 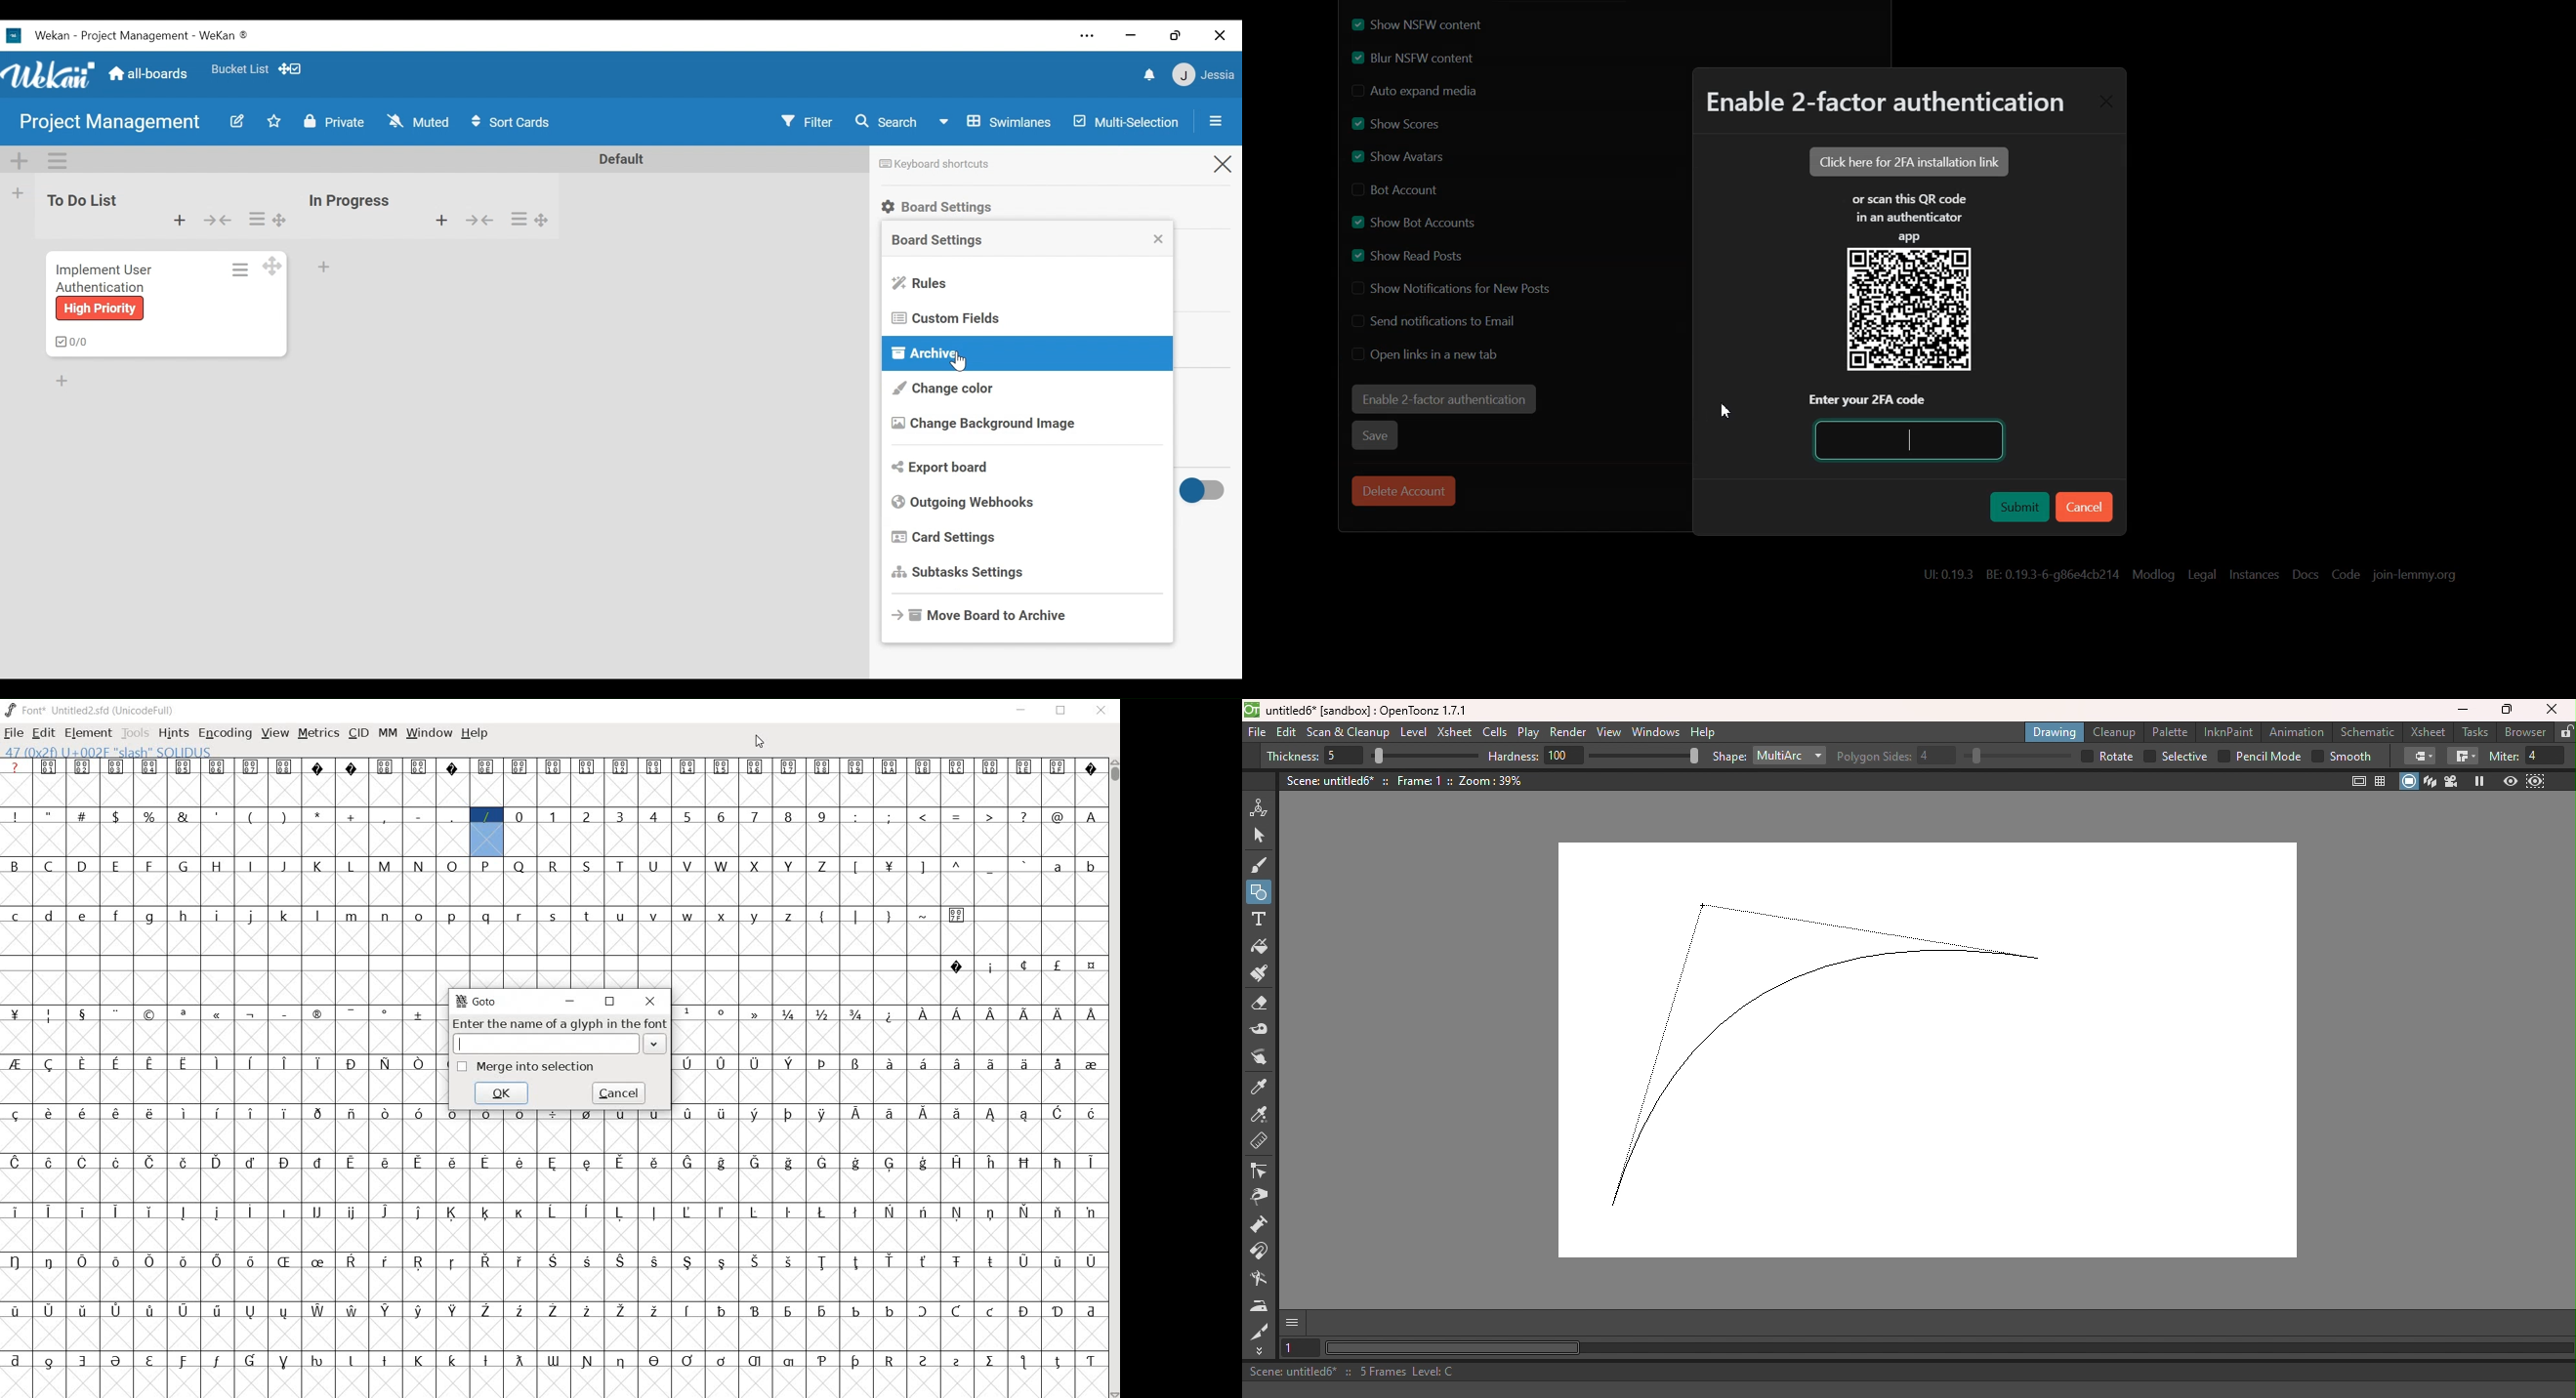 What do you see at coordinates (318, 815) in the screenshot?
I see `glyph` at bounding box center [318, 815].